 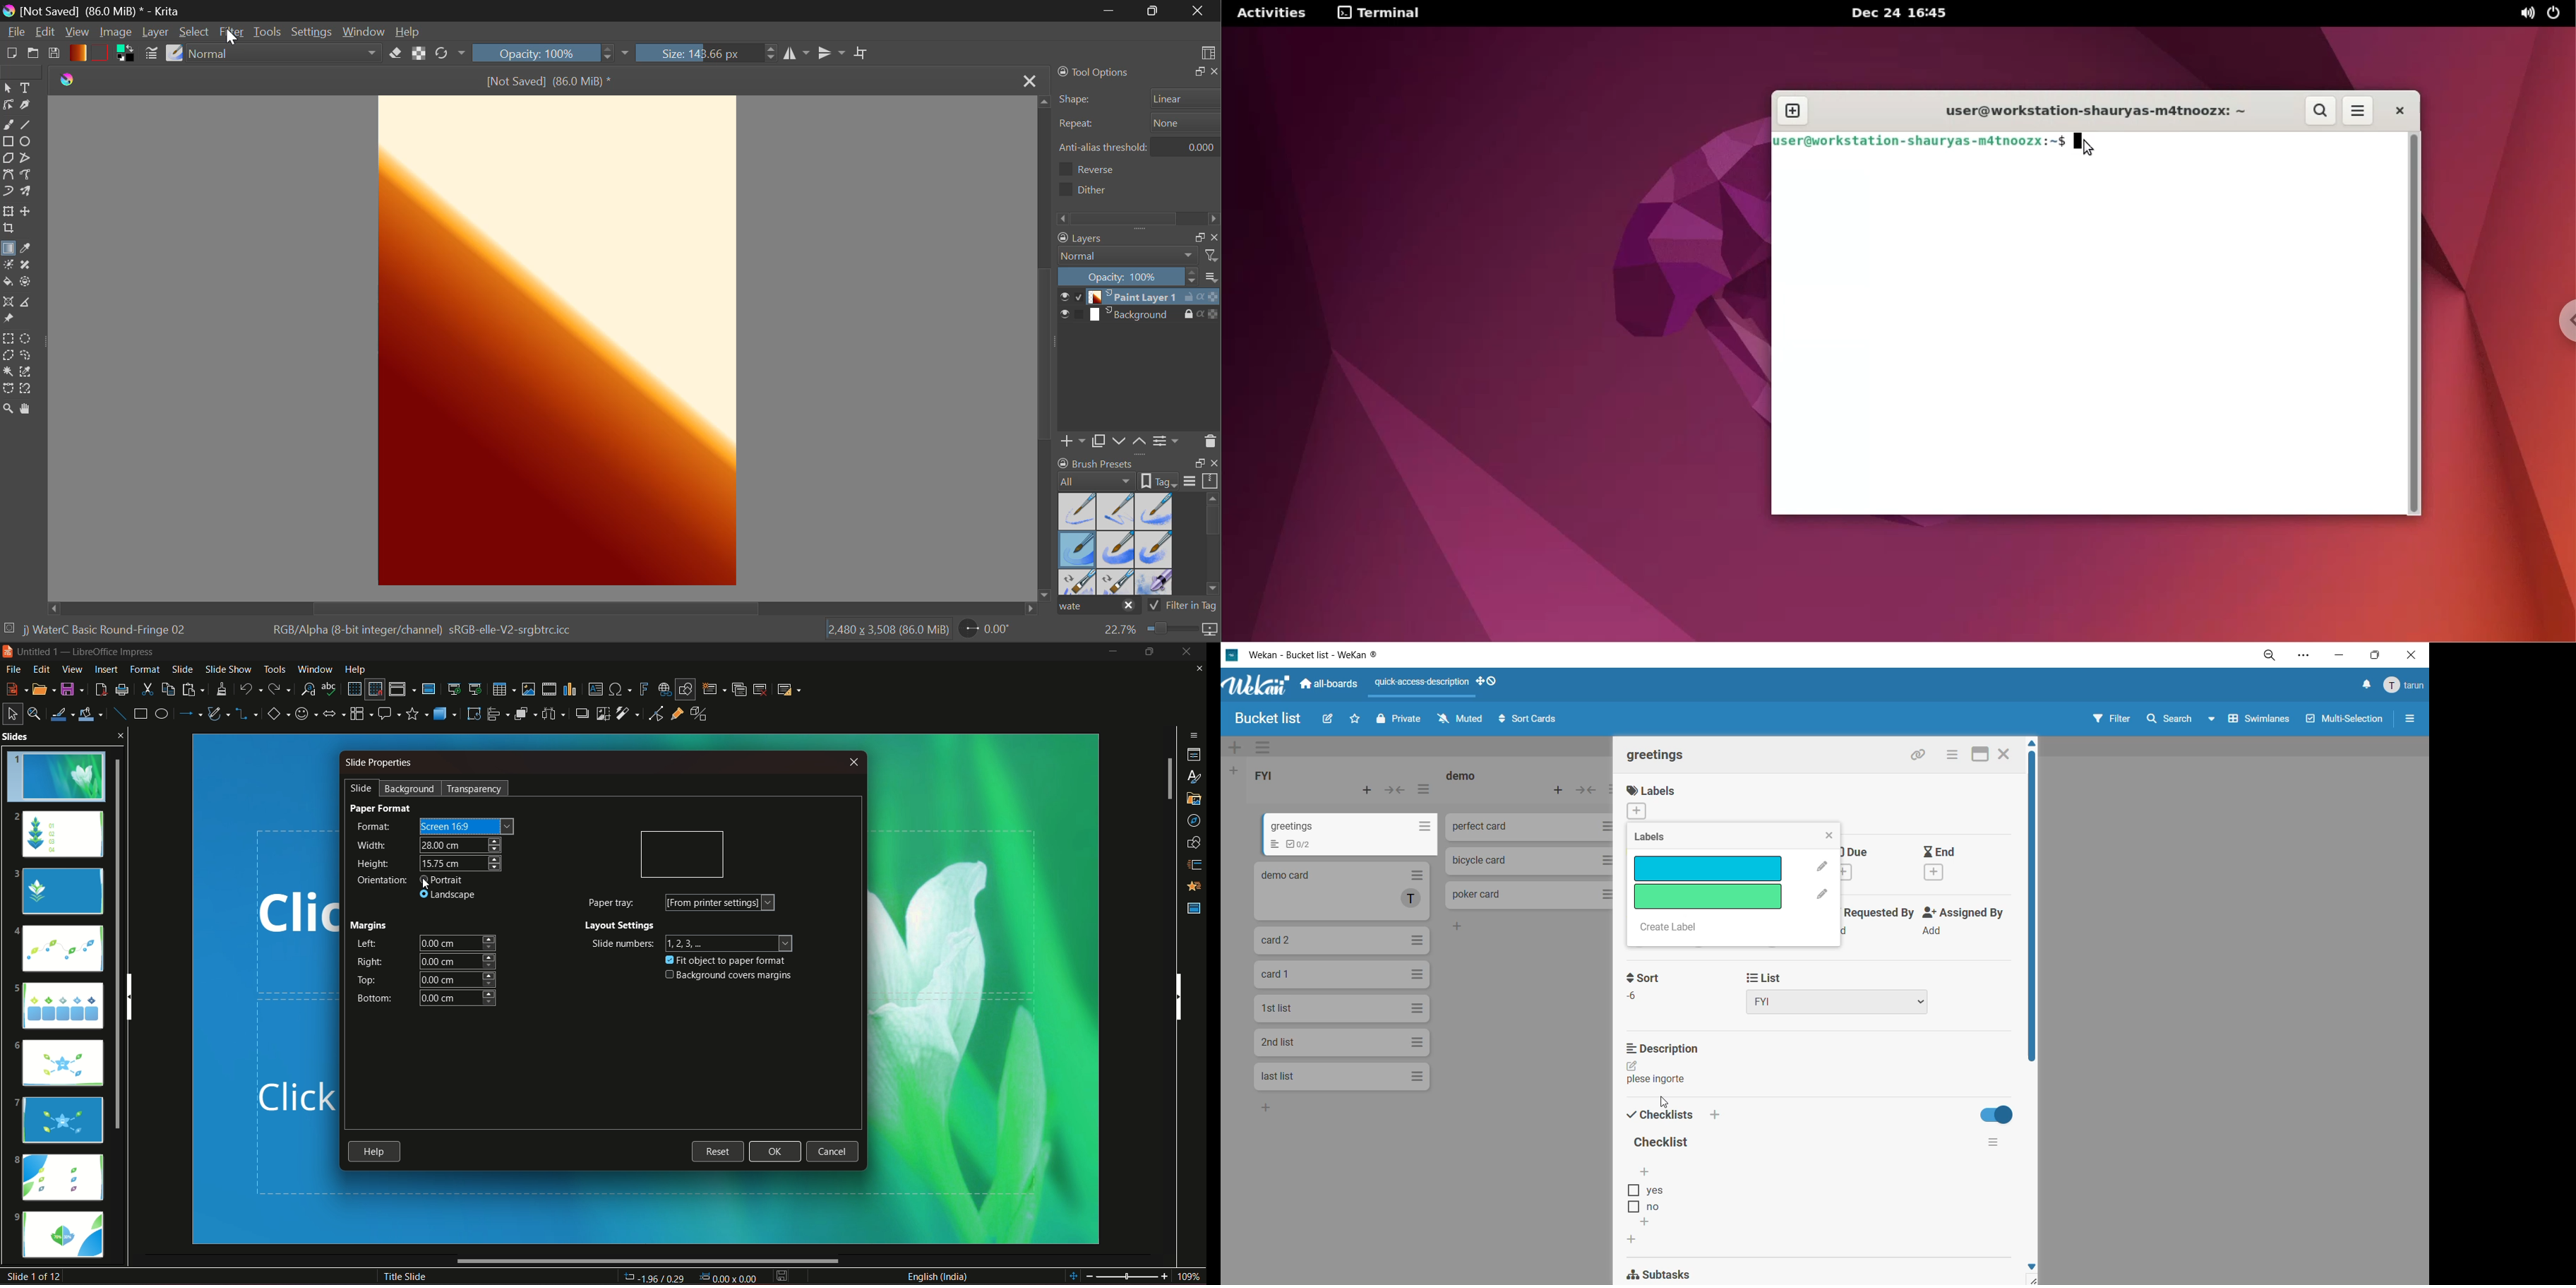 I want to click on select, so click(x=13, y=712).